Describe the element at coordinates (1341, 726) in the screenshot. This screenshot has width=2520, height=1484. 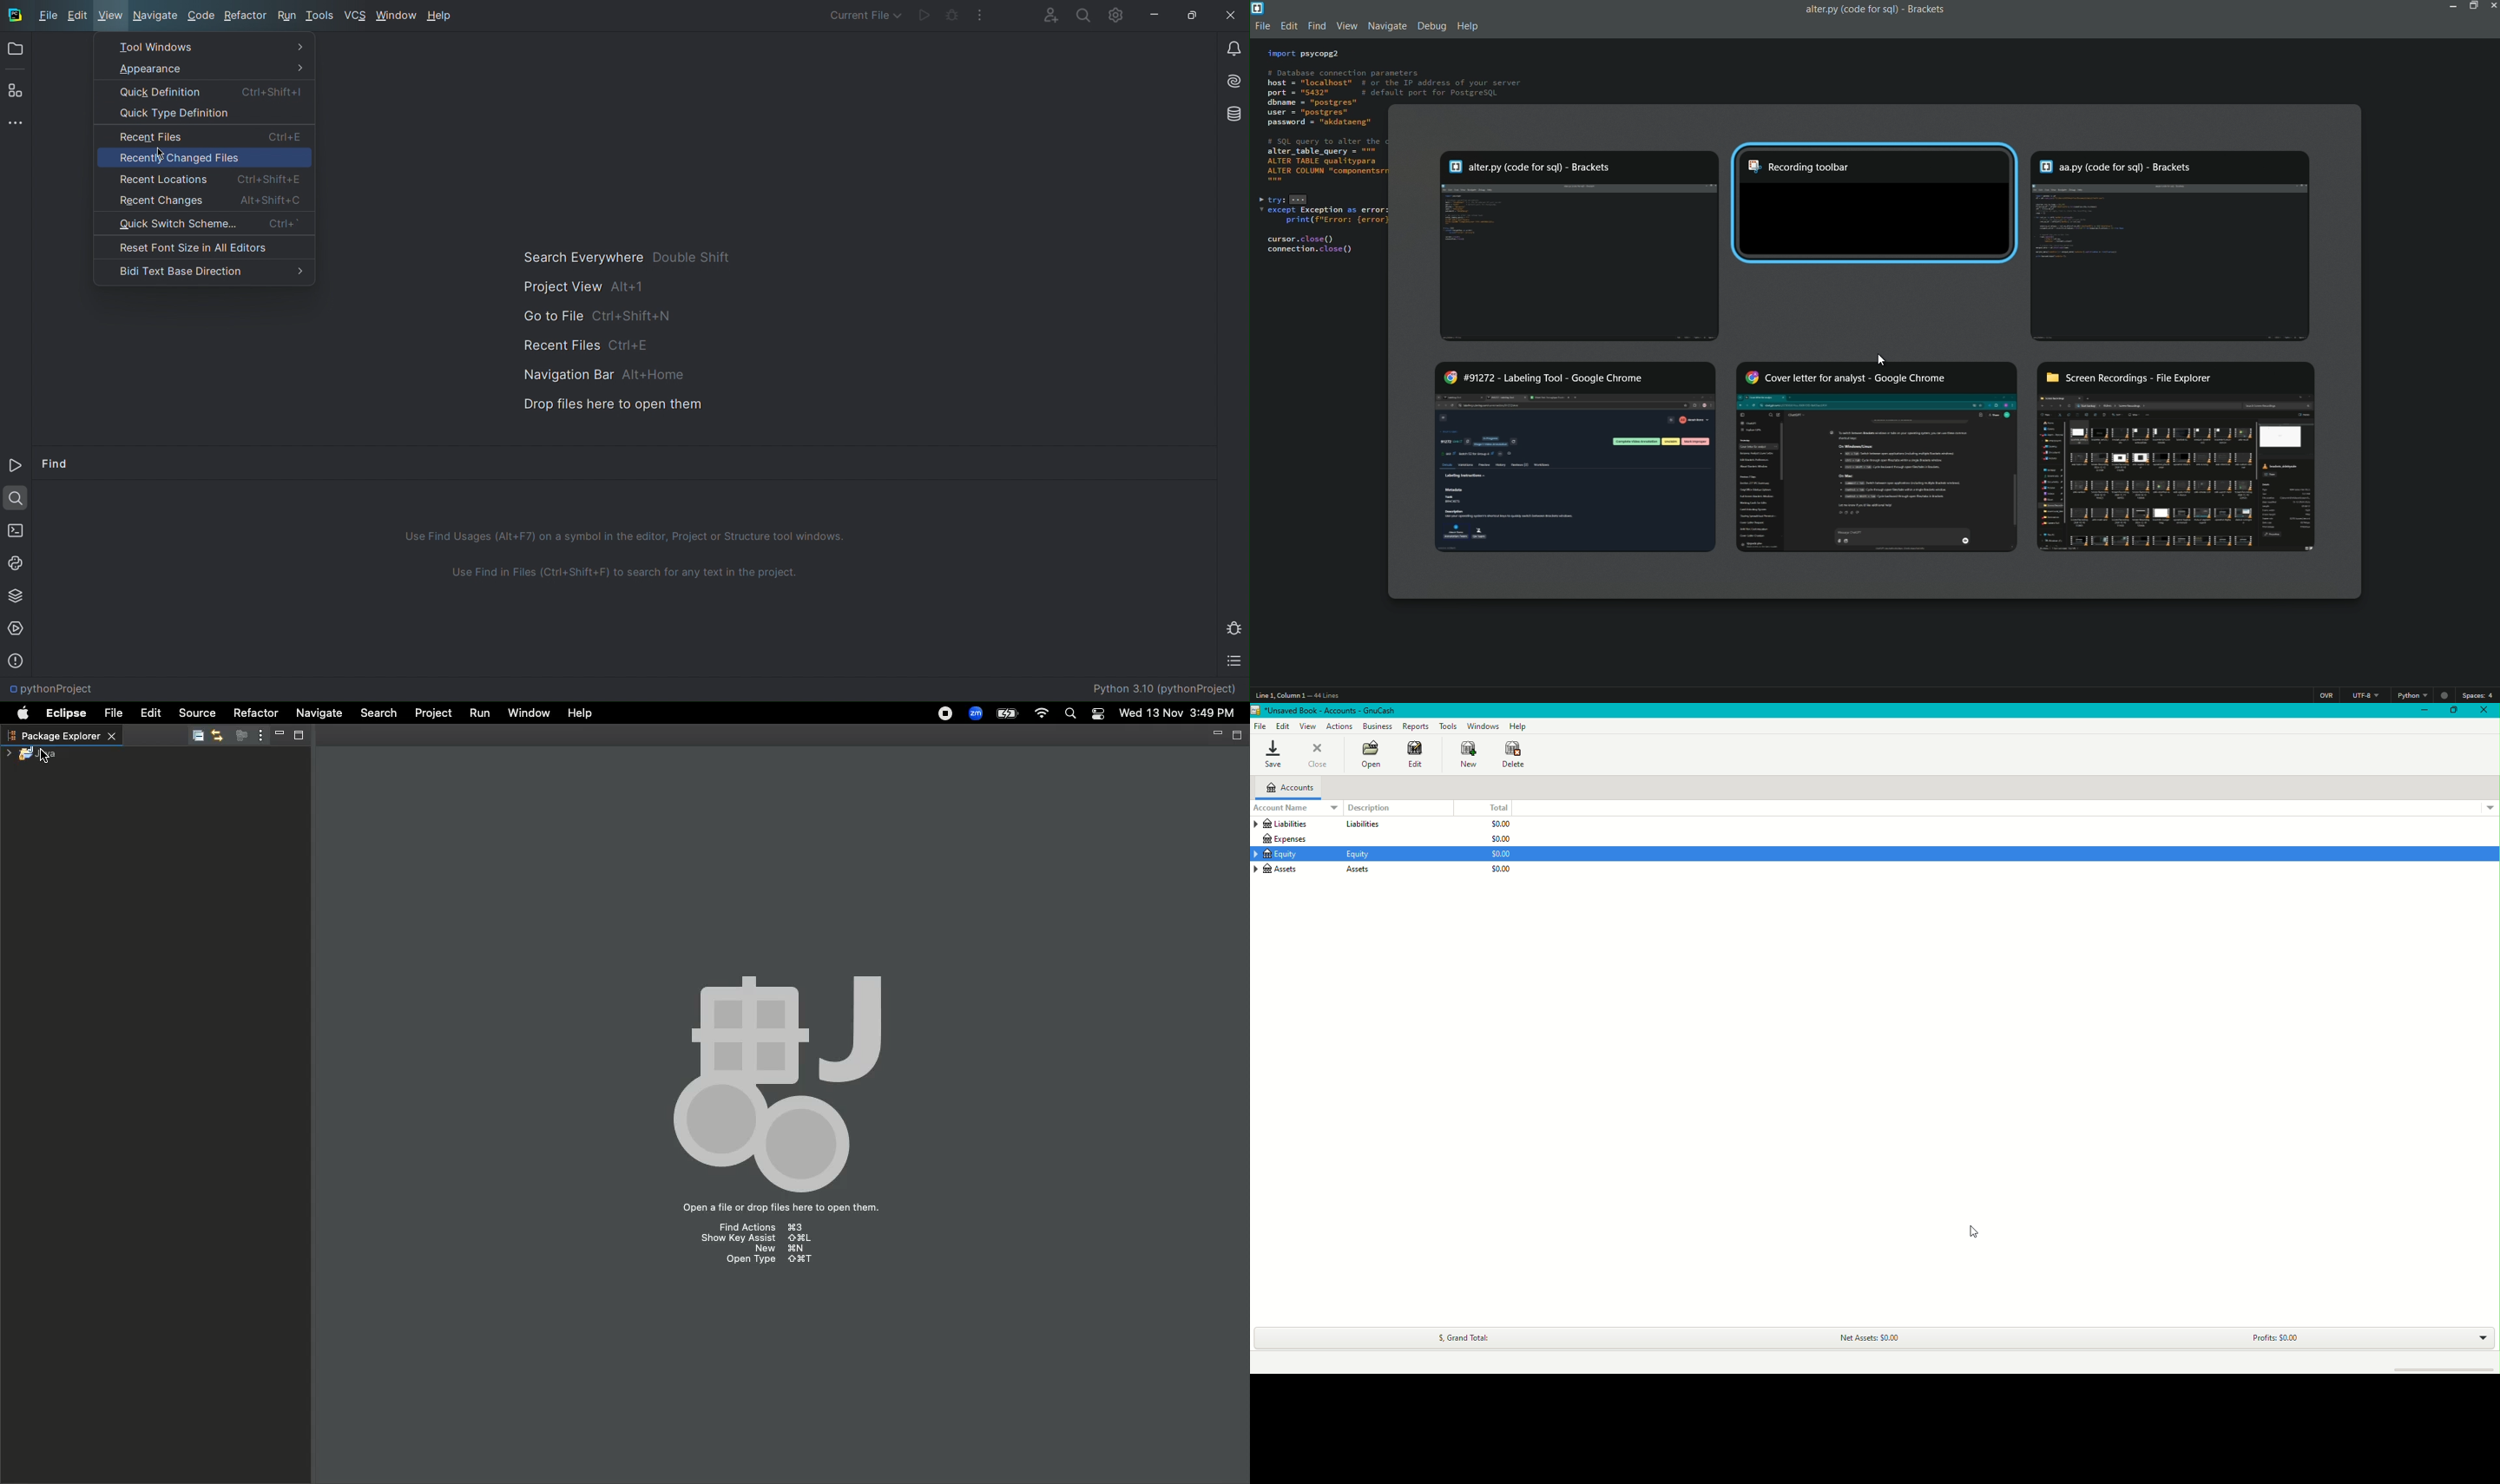
I see `Actions` at that location.